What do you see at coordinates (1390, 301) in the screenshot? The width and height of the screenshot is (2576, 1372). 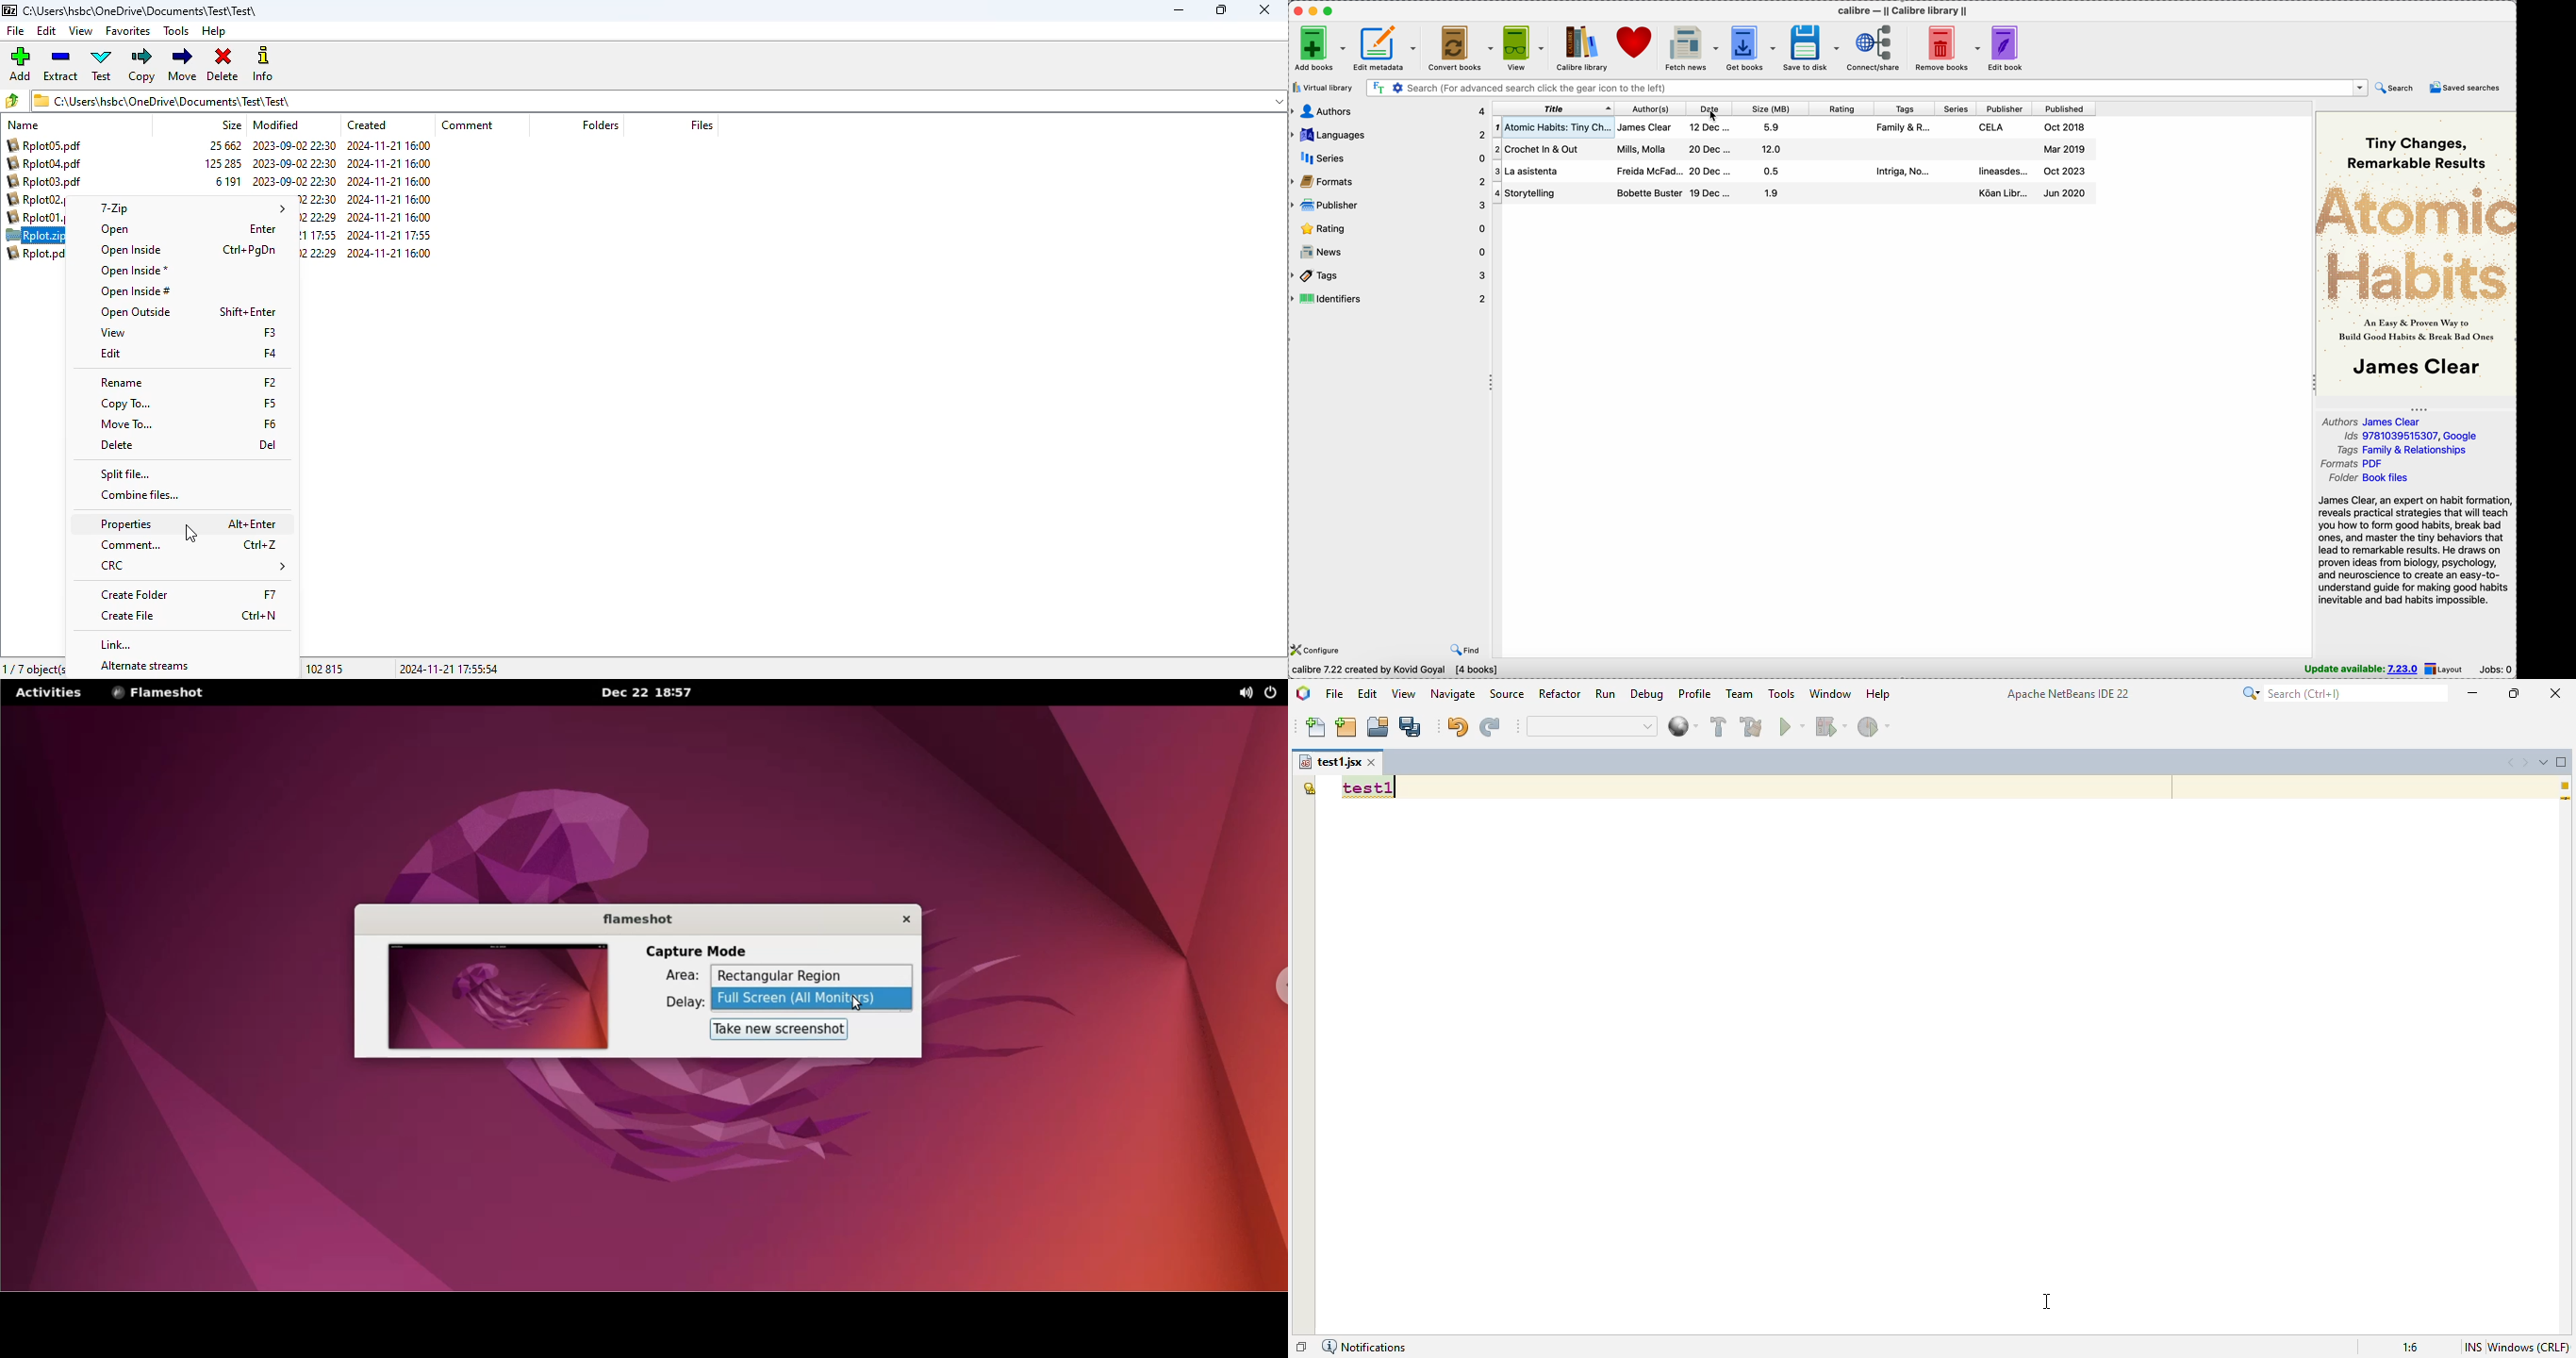 I see `identifiers` at bounding box center [1390, 301].